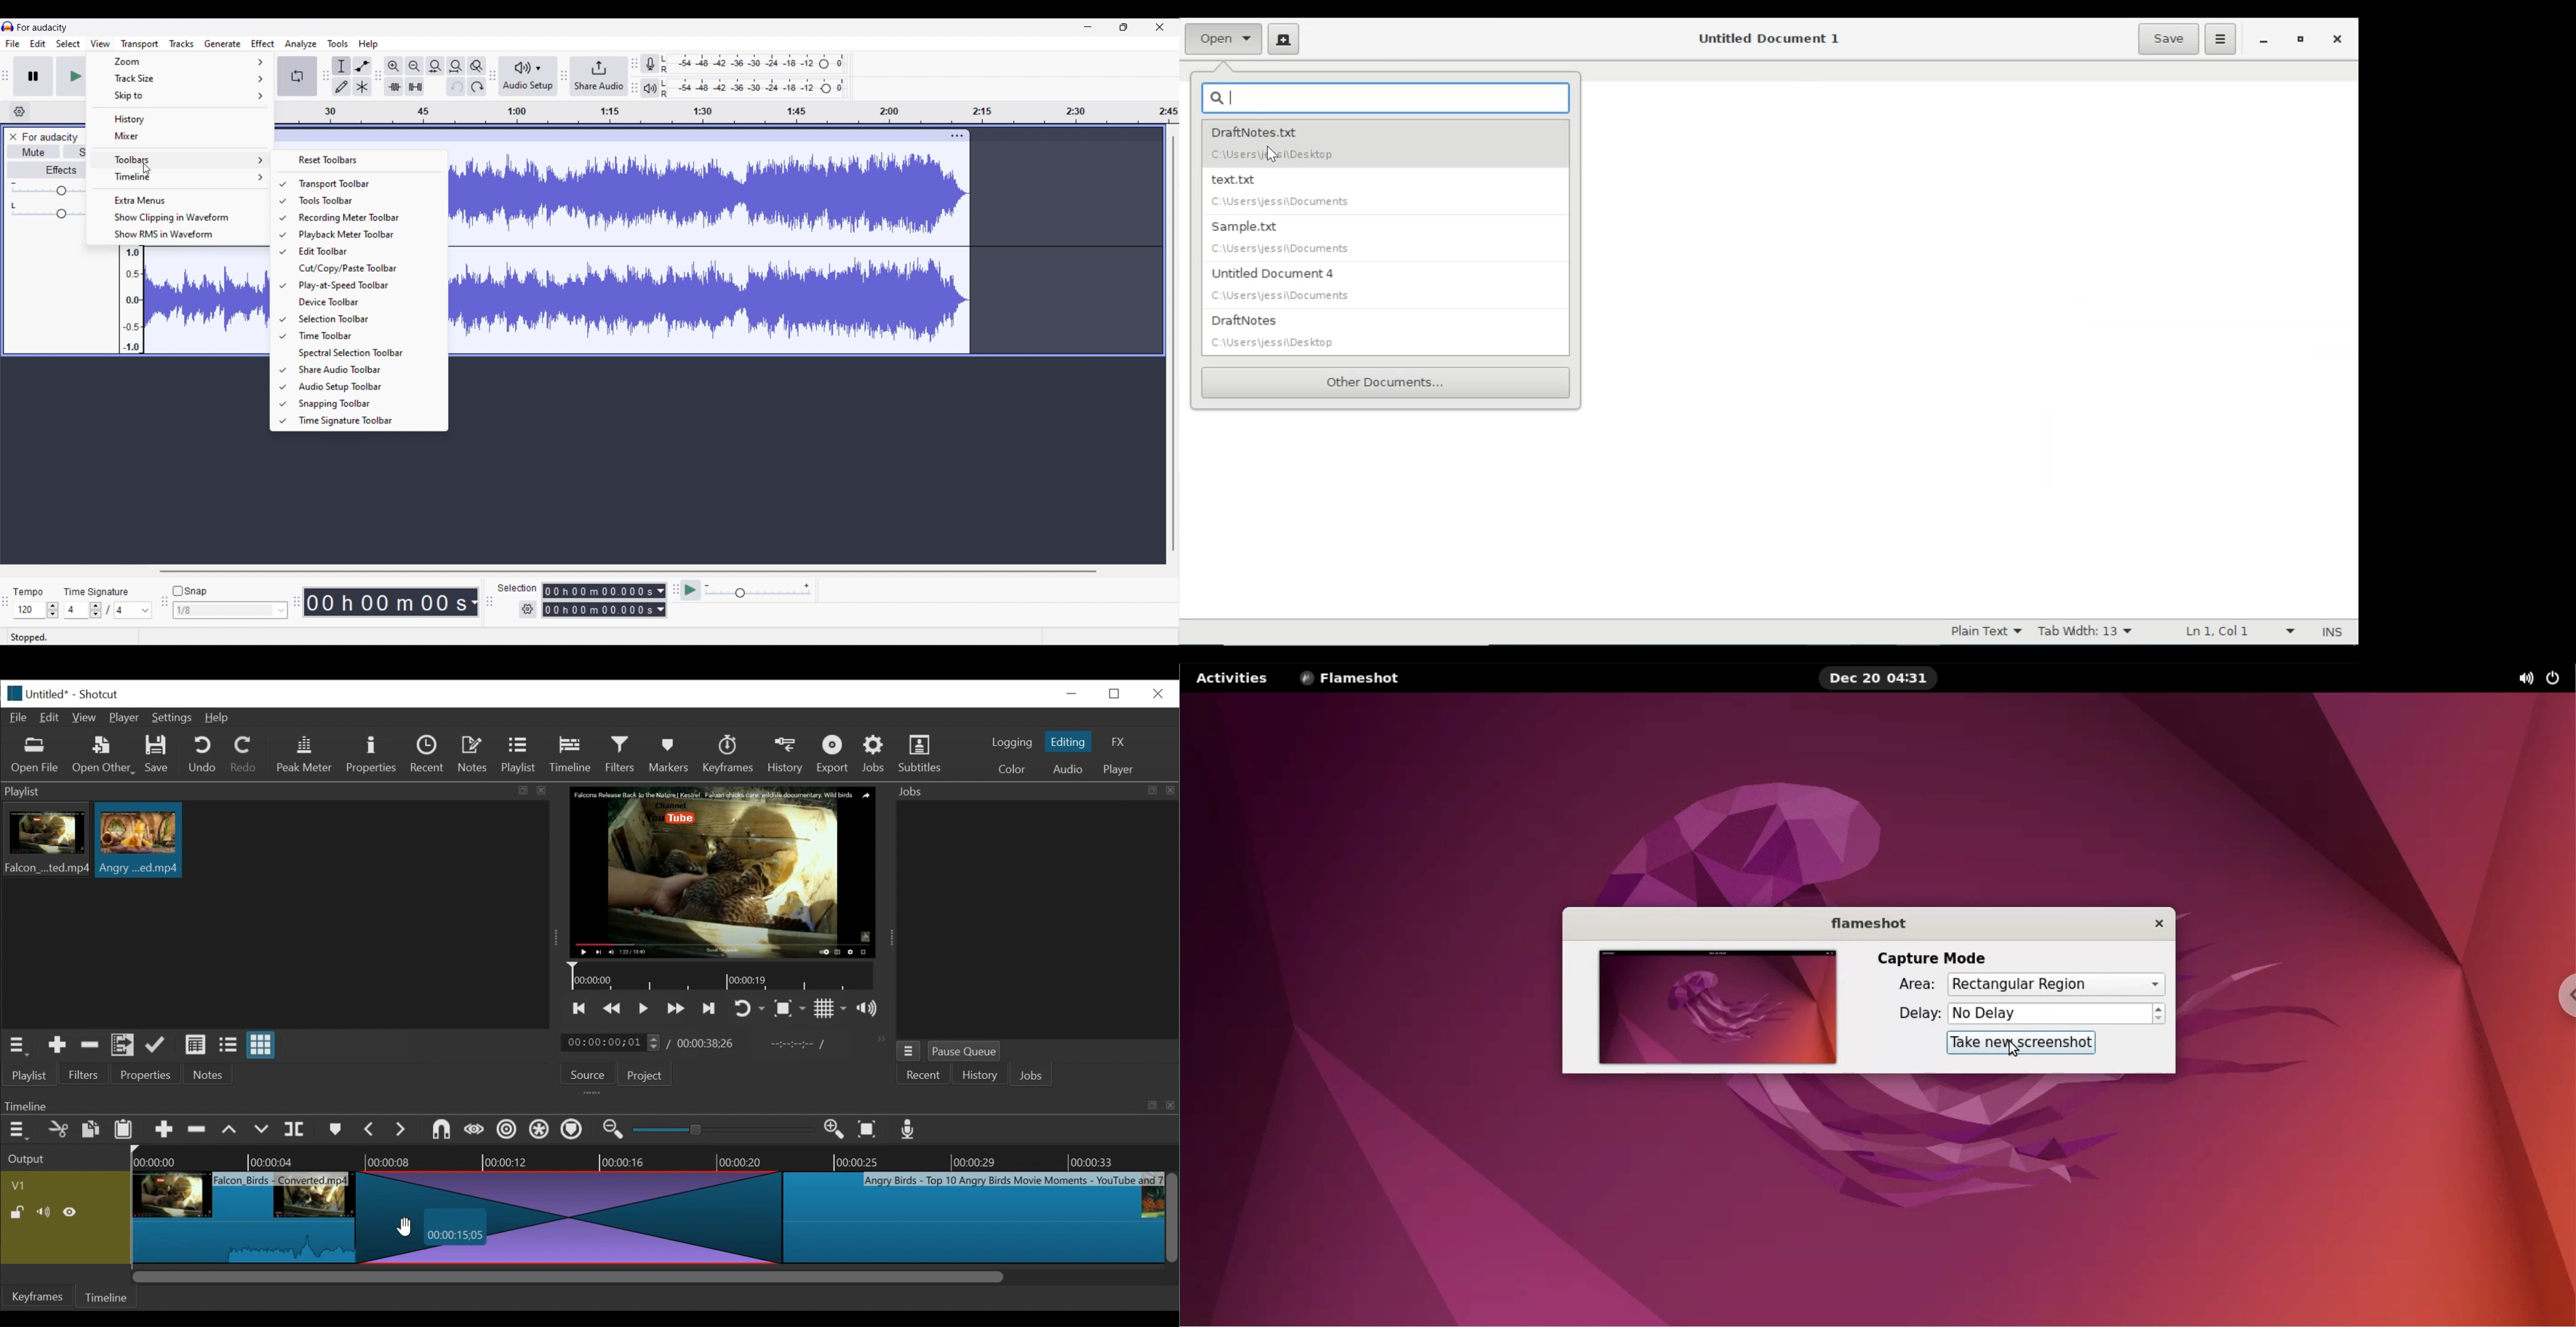 The width and height of the screenshot is (2576, 1344). Describe the element at coordinates (651, 64) in the screenshot. I see `Record meter` at that location.